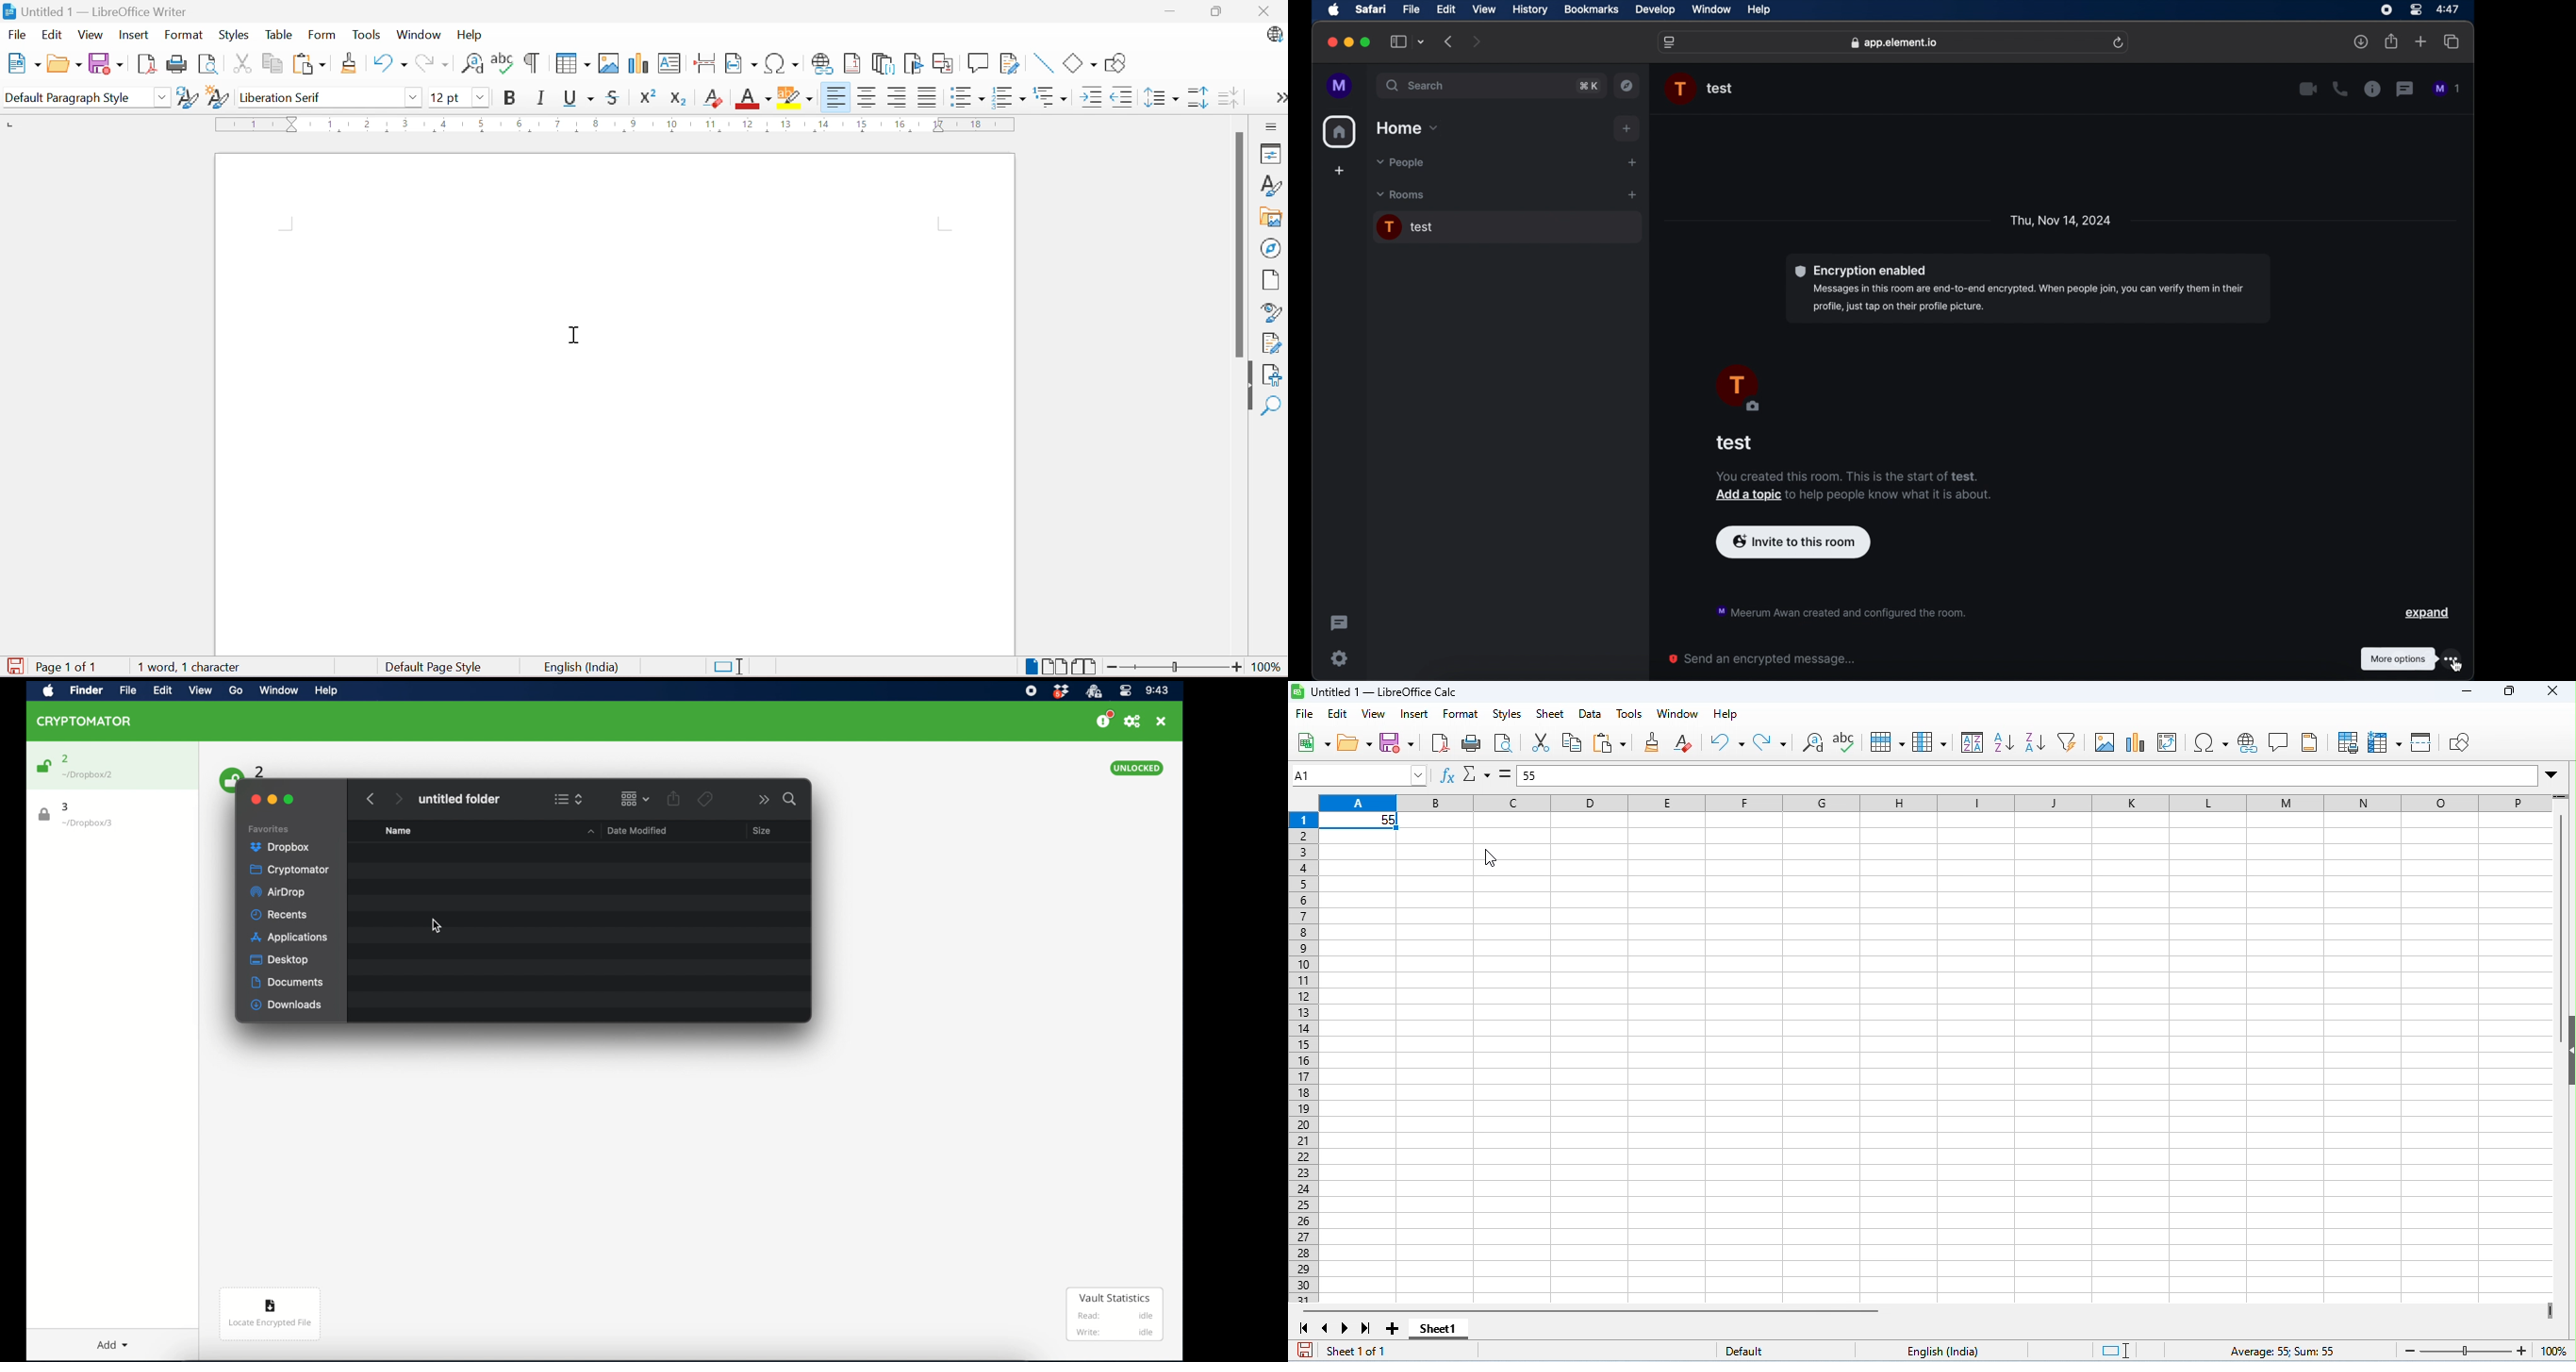 The image size is (2576, 1372). I want to click on Underline, so click(578, 97).